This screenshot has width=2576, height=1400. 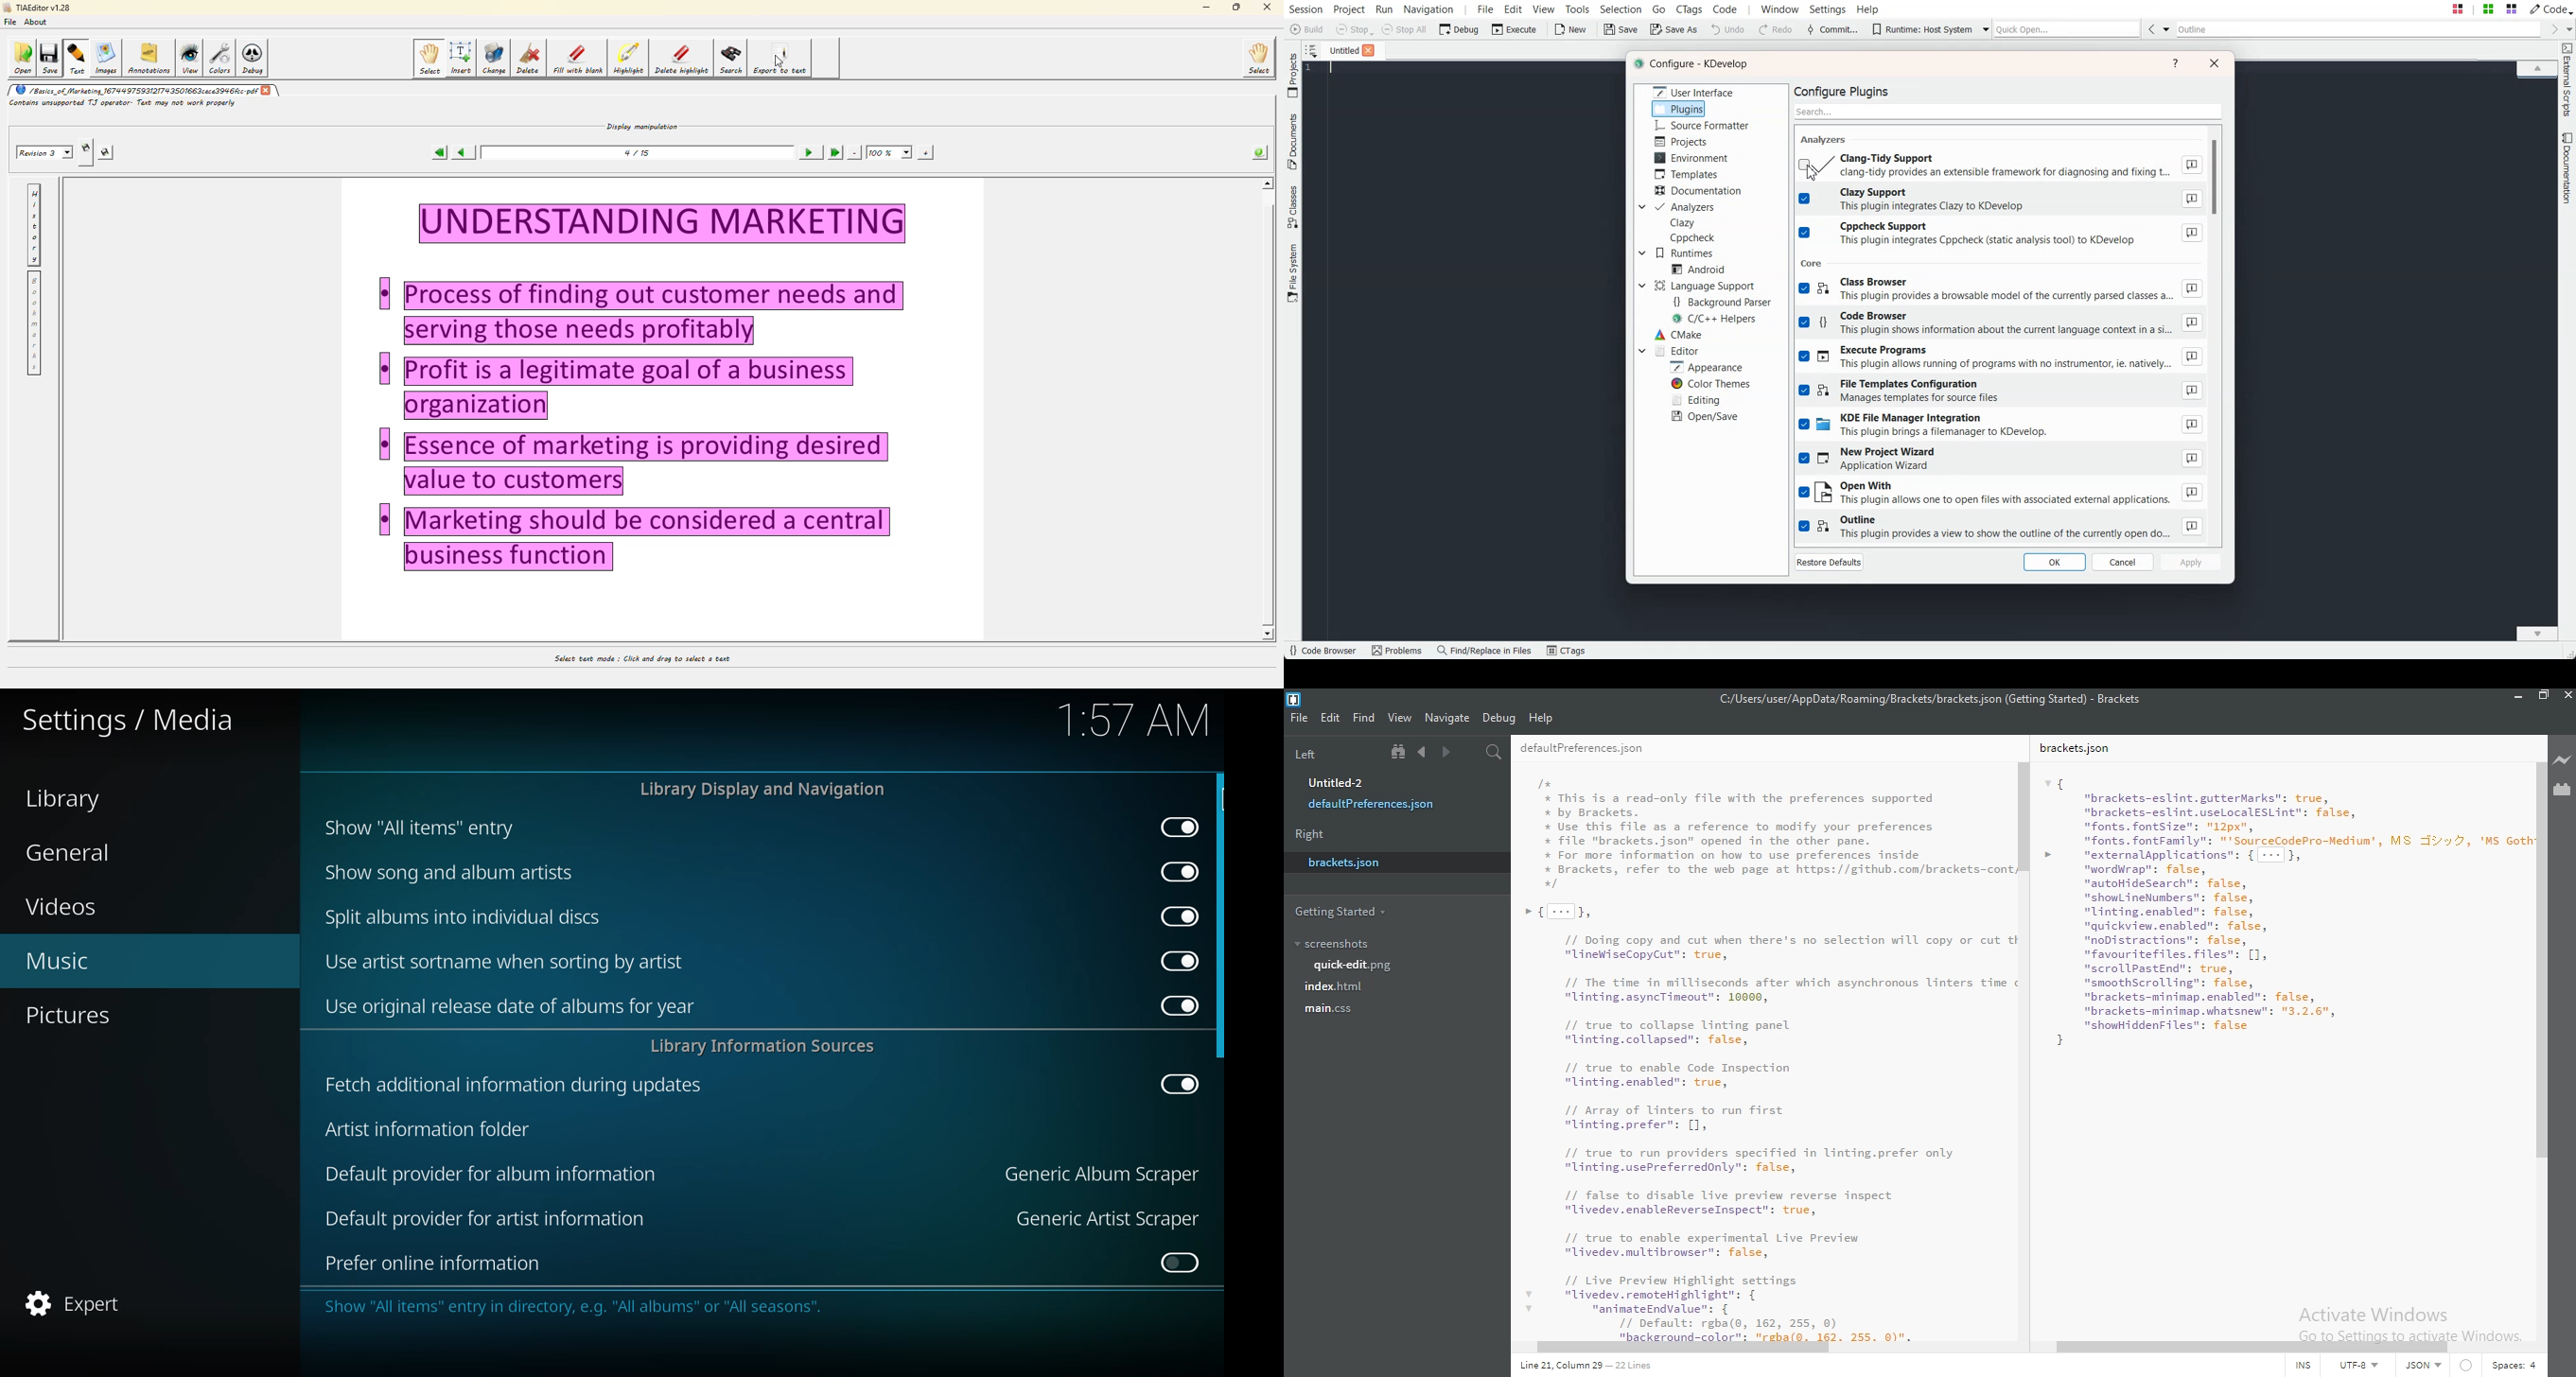 I want to click on screenshots, so click(x=1342, y=944).